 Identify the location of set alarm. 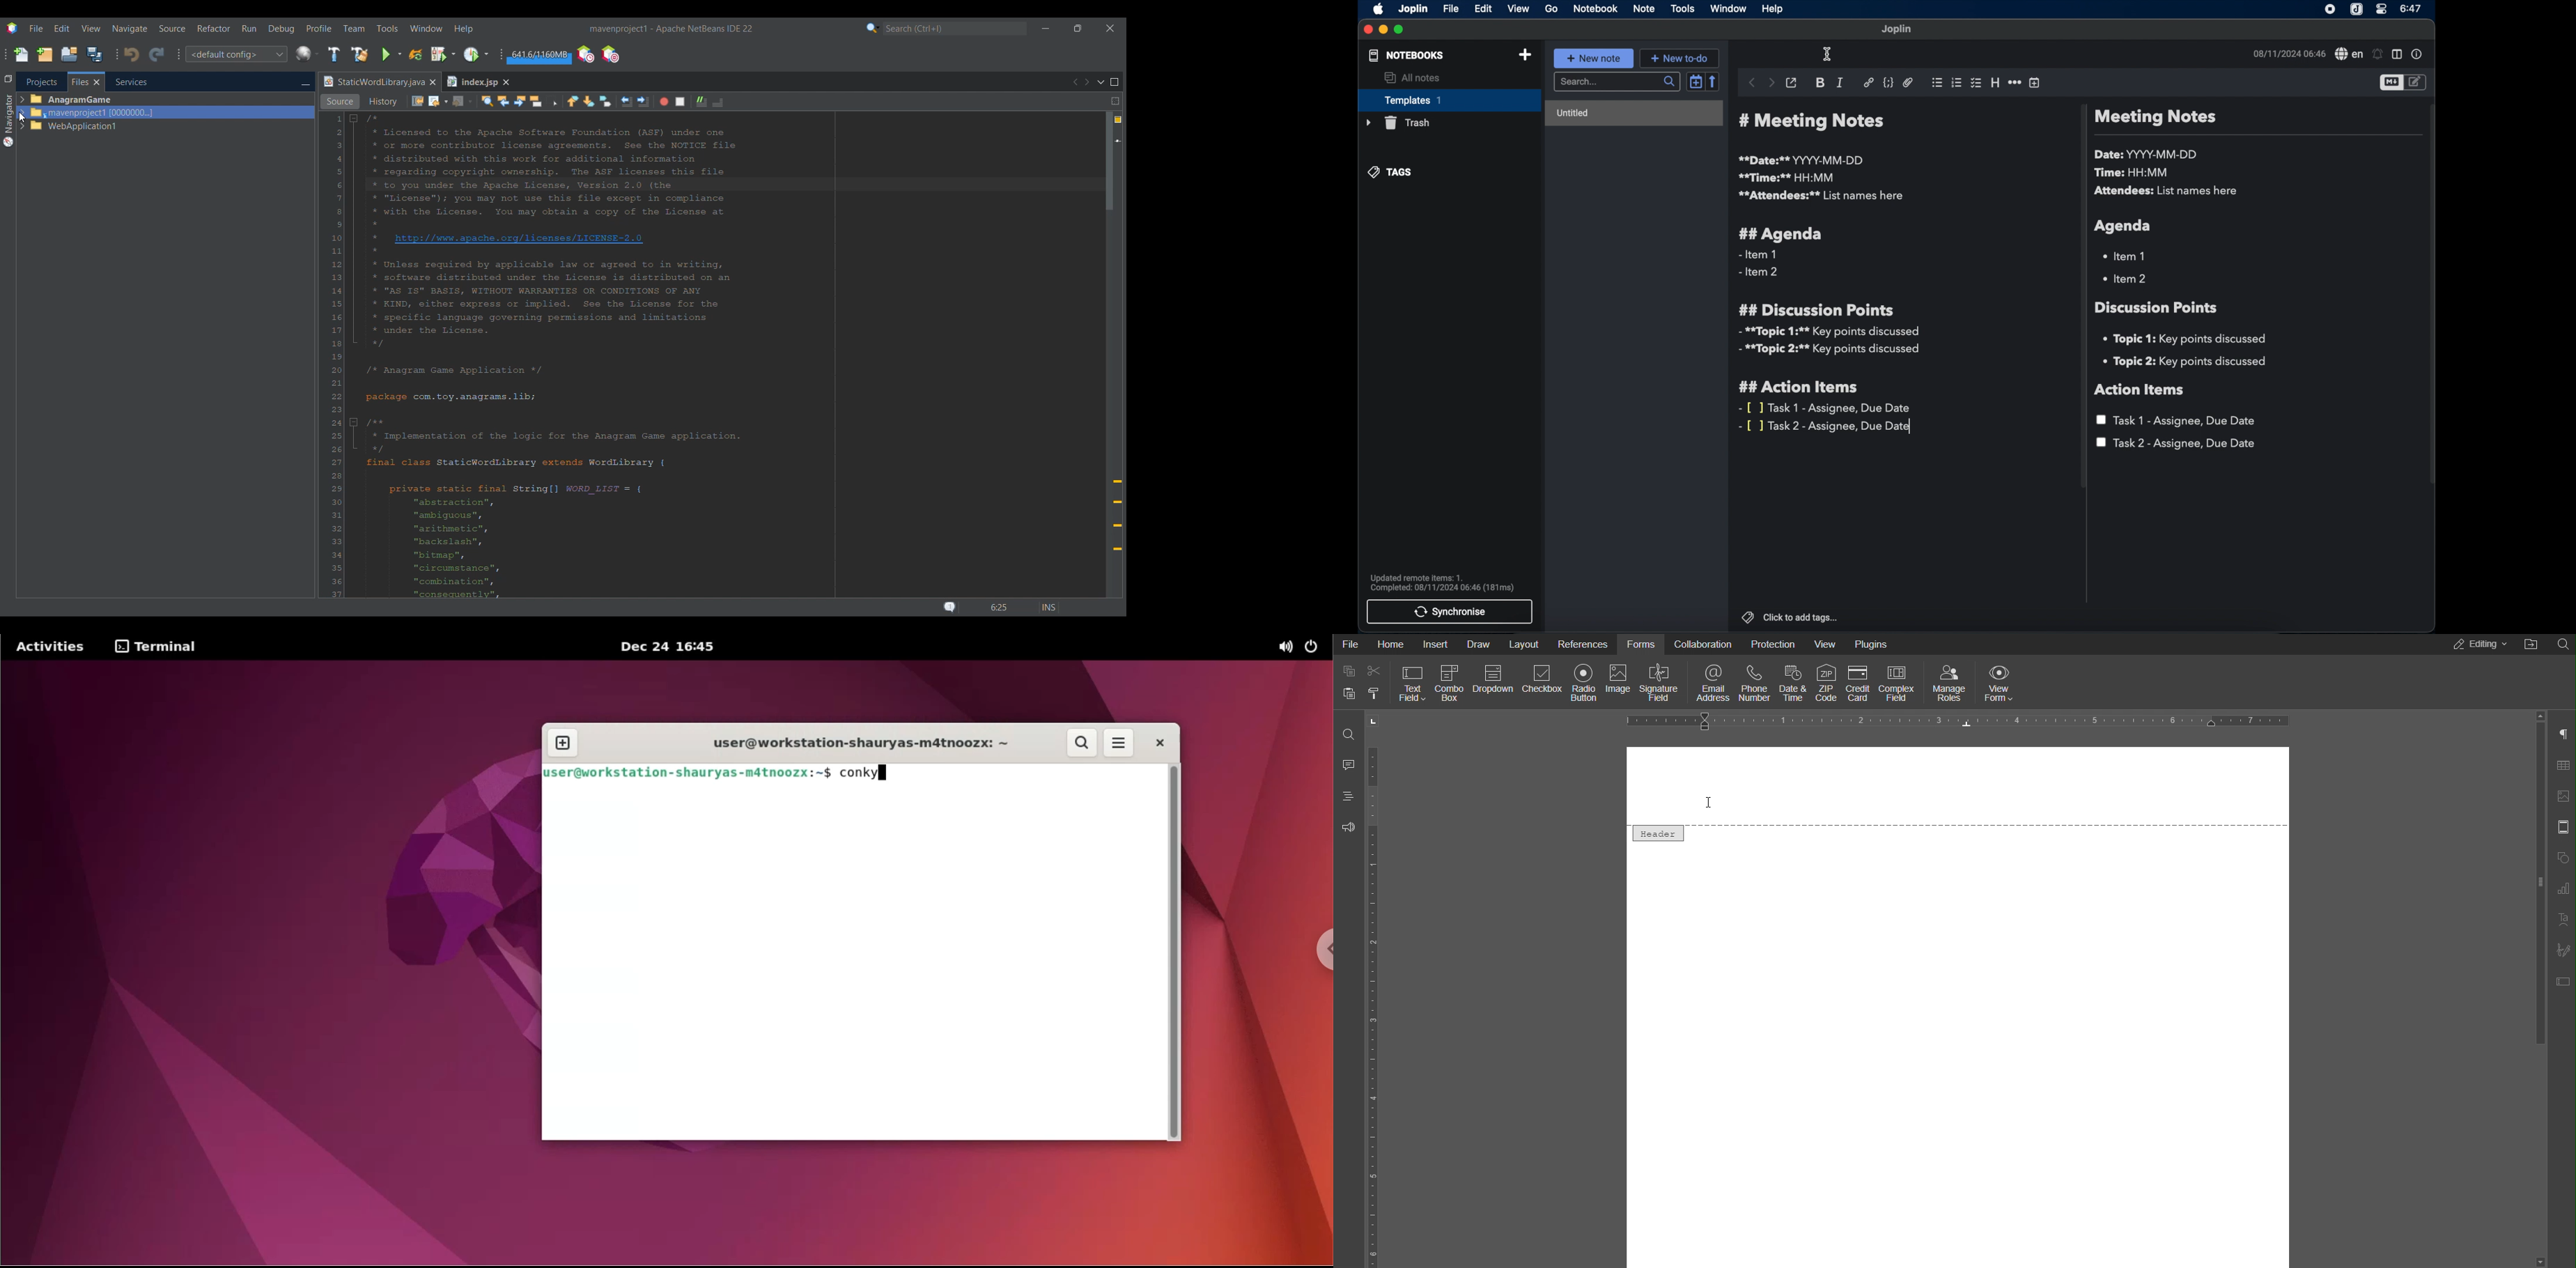
(2377, 54).